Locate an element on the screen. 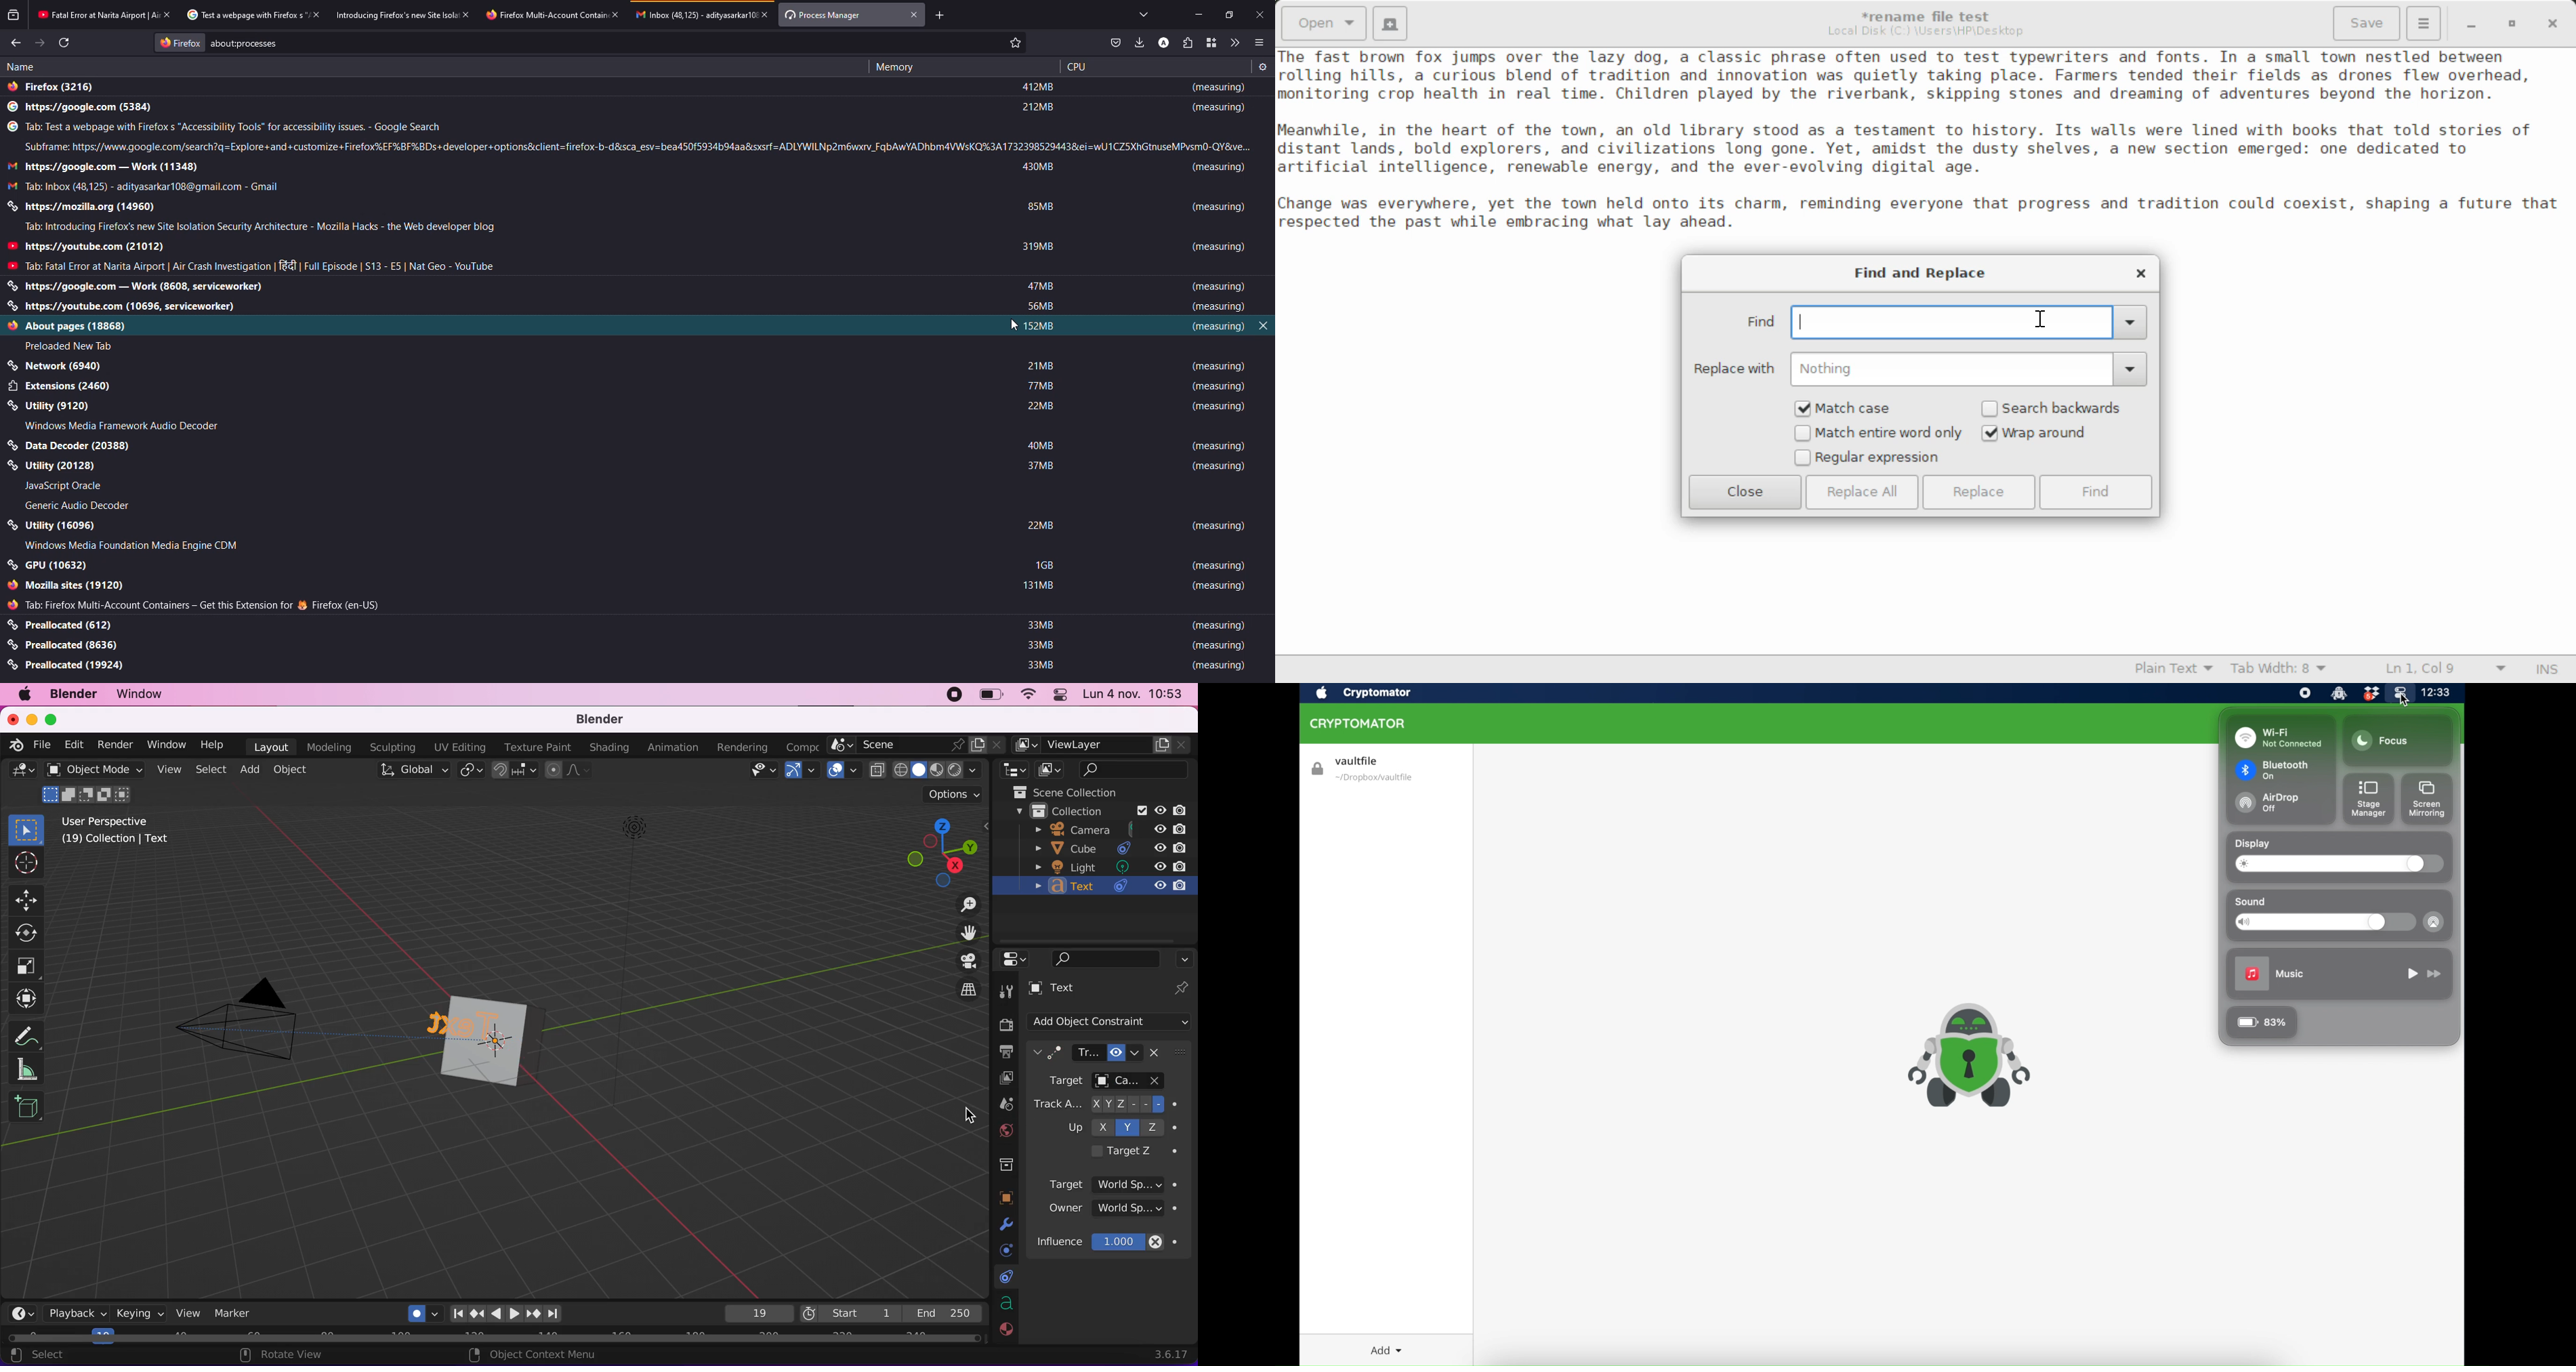 The height and width of the screenshot is (1372, 2576). rotate view is located at coordinates (311, 1356).